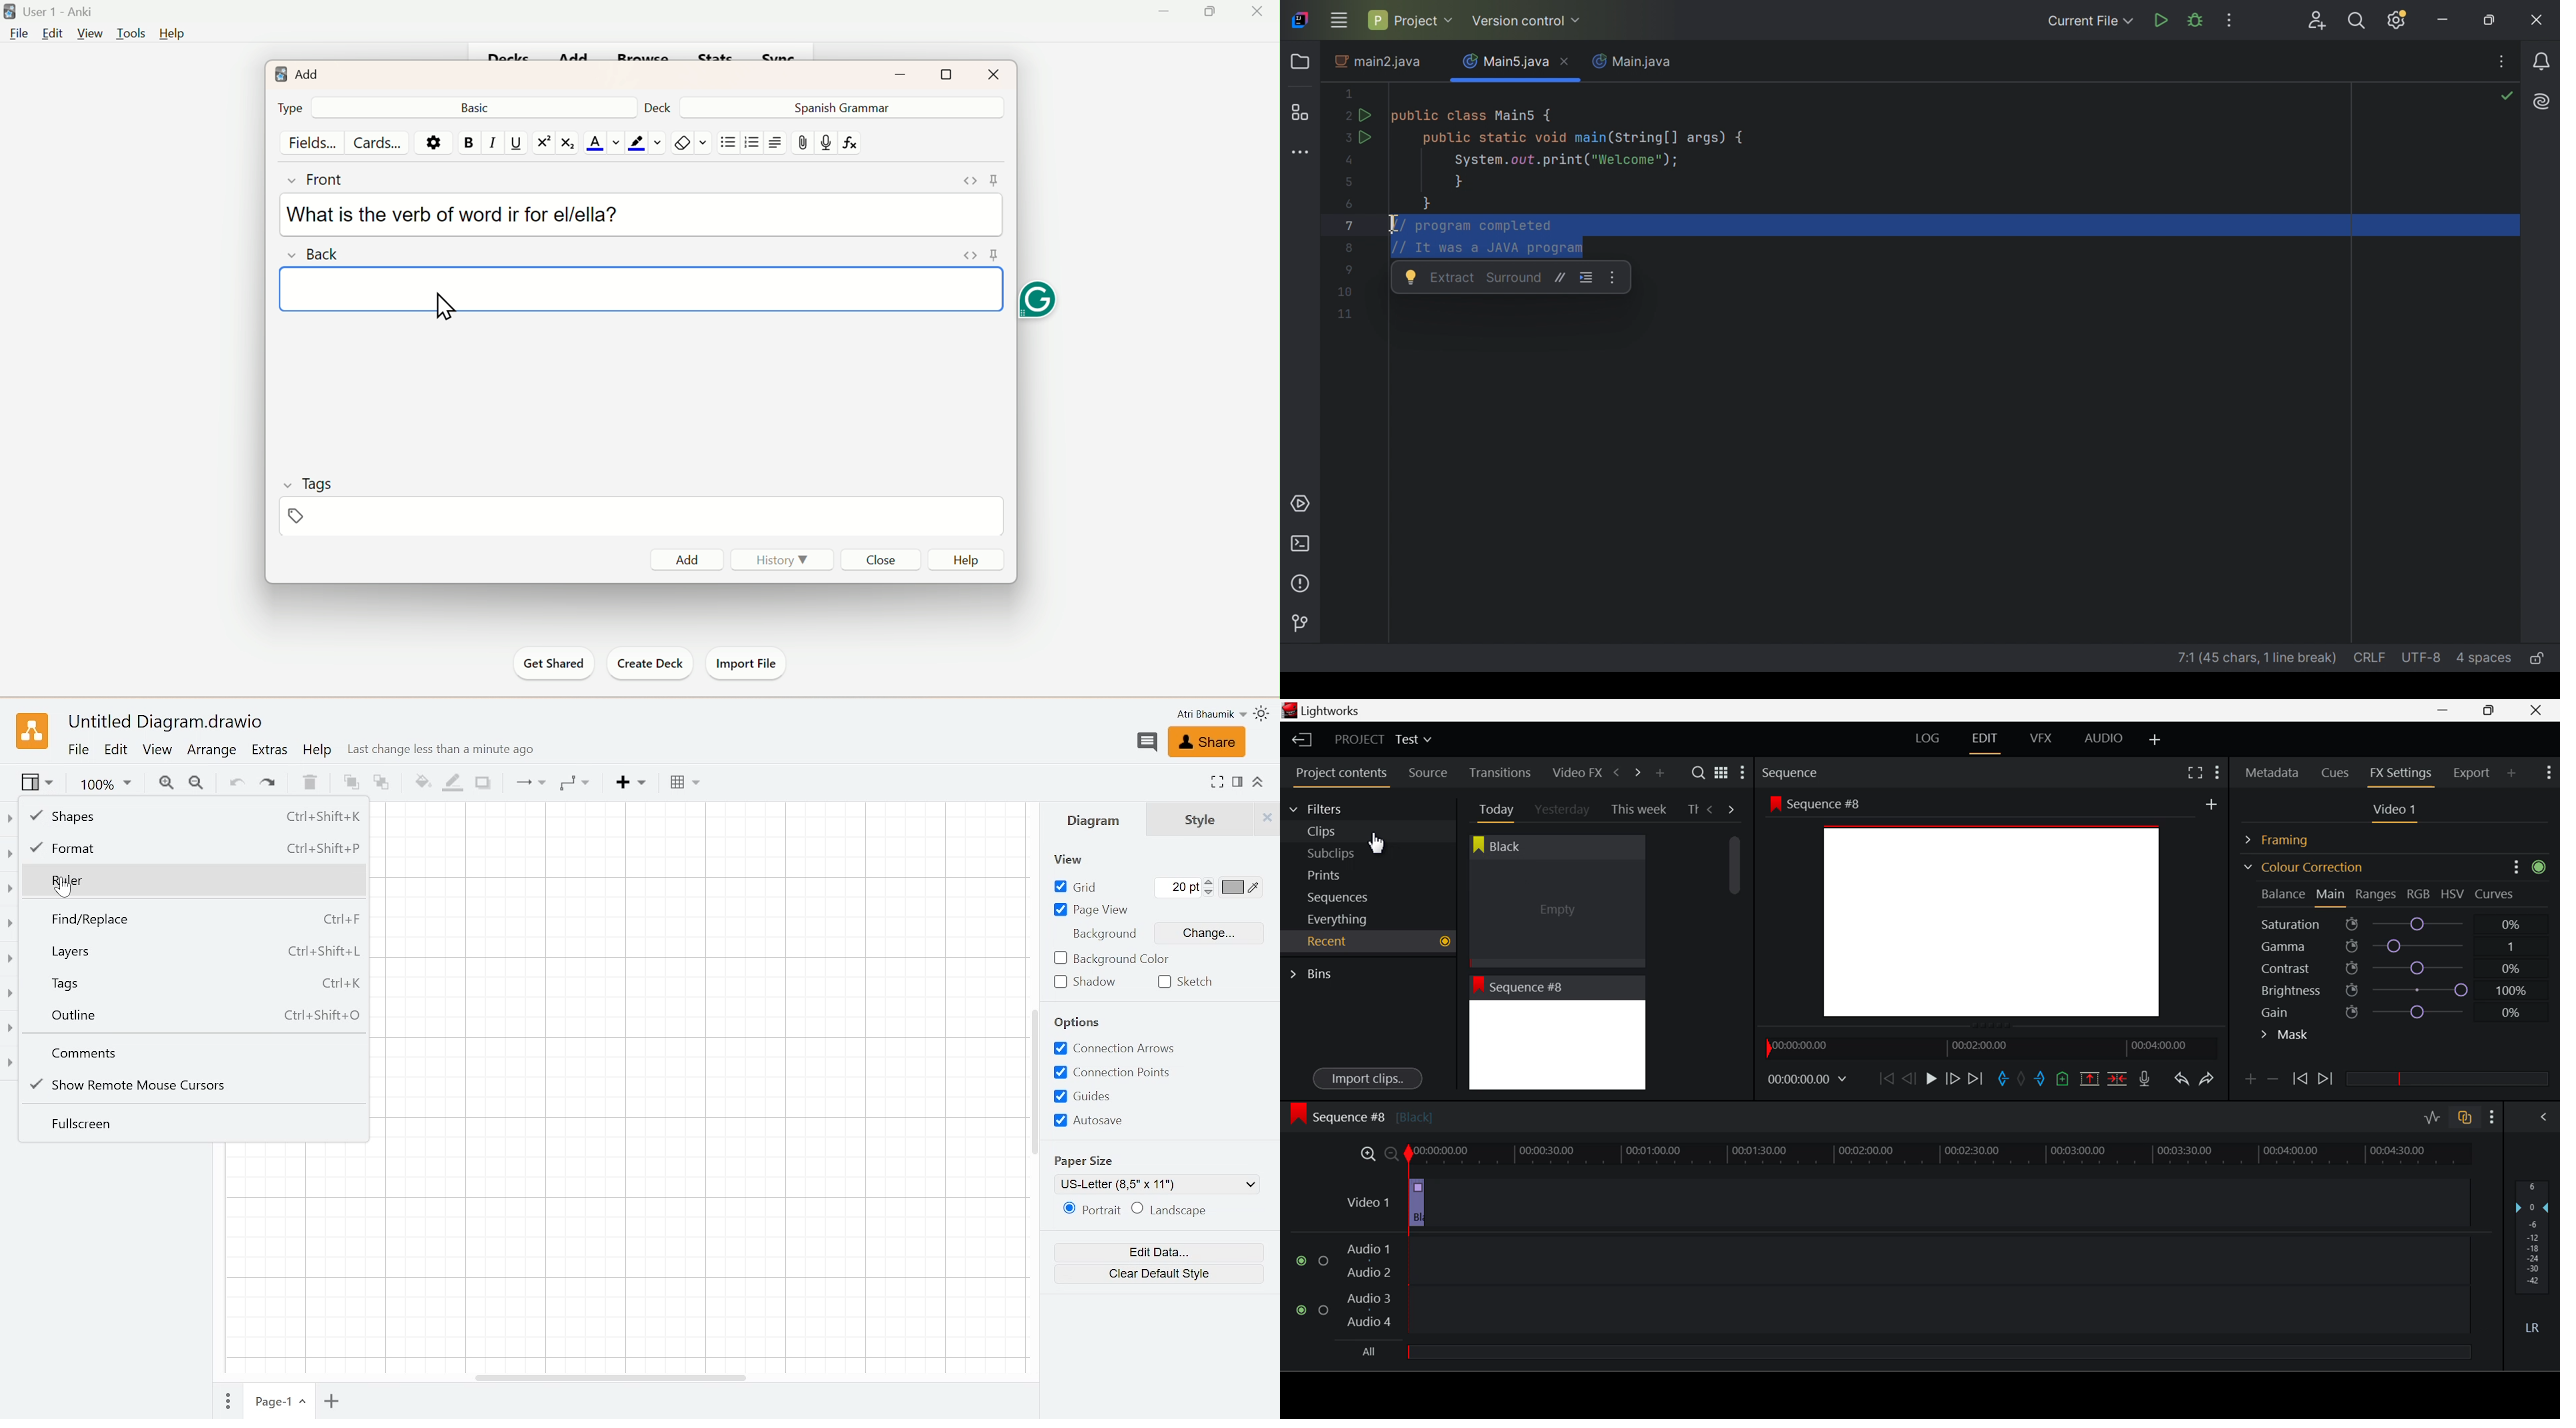  What do you see at coordinates (2492, 710) in the screenshot?
I see `Minimize` at bounding box center [2492, 710].